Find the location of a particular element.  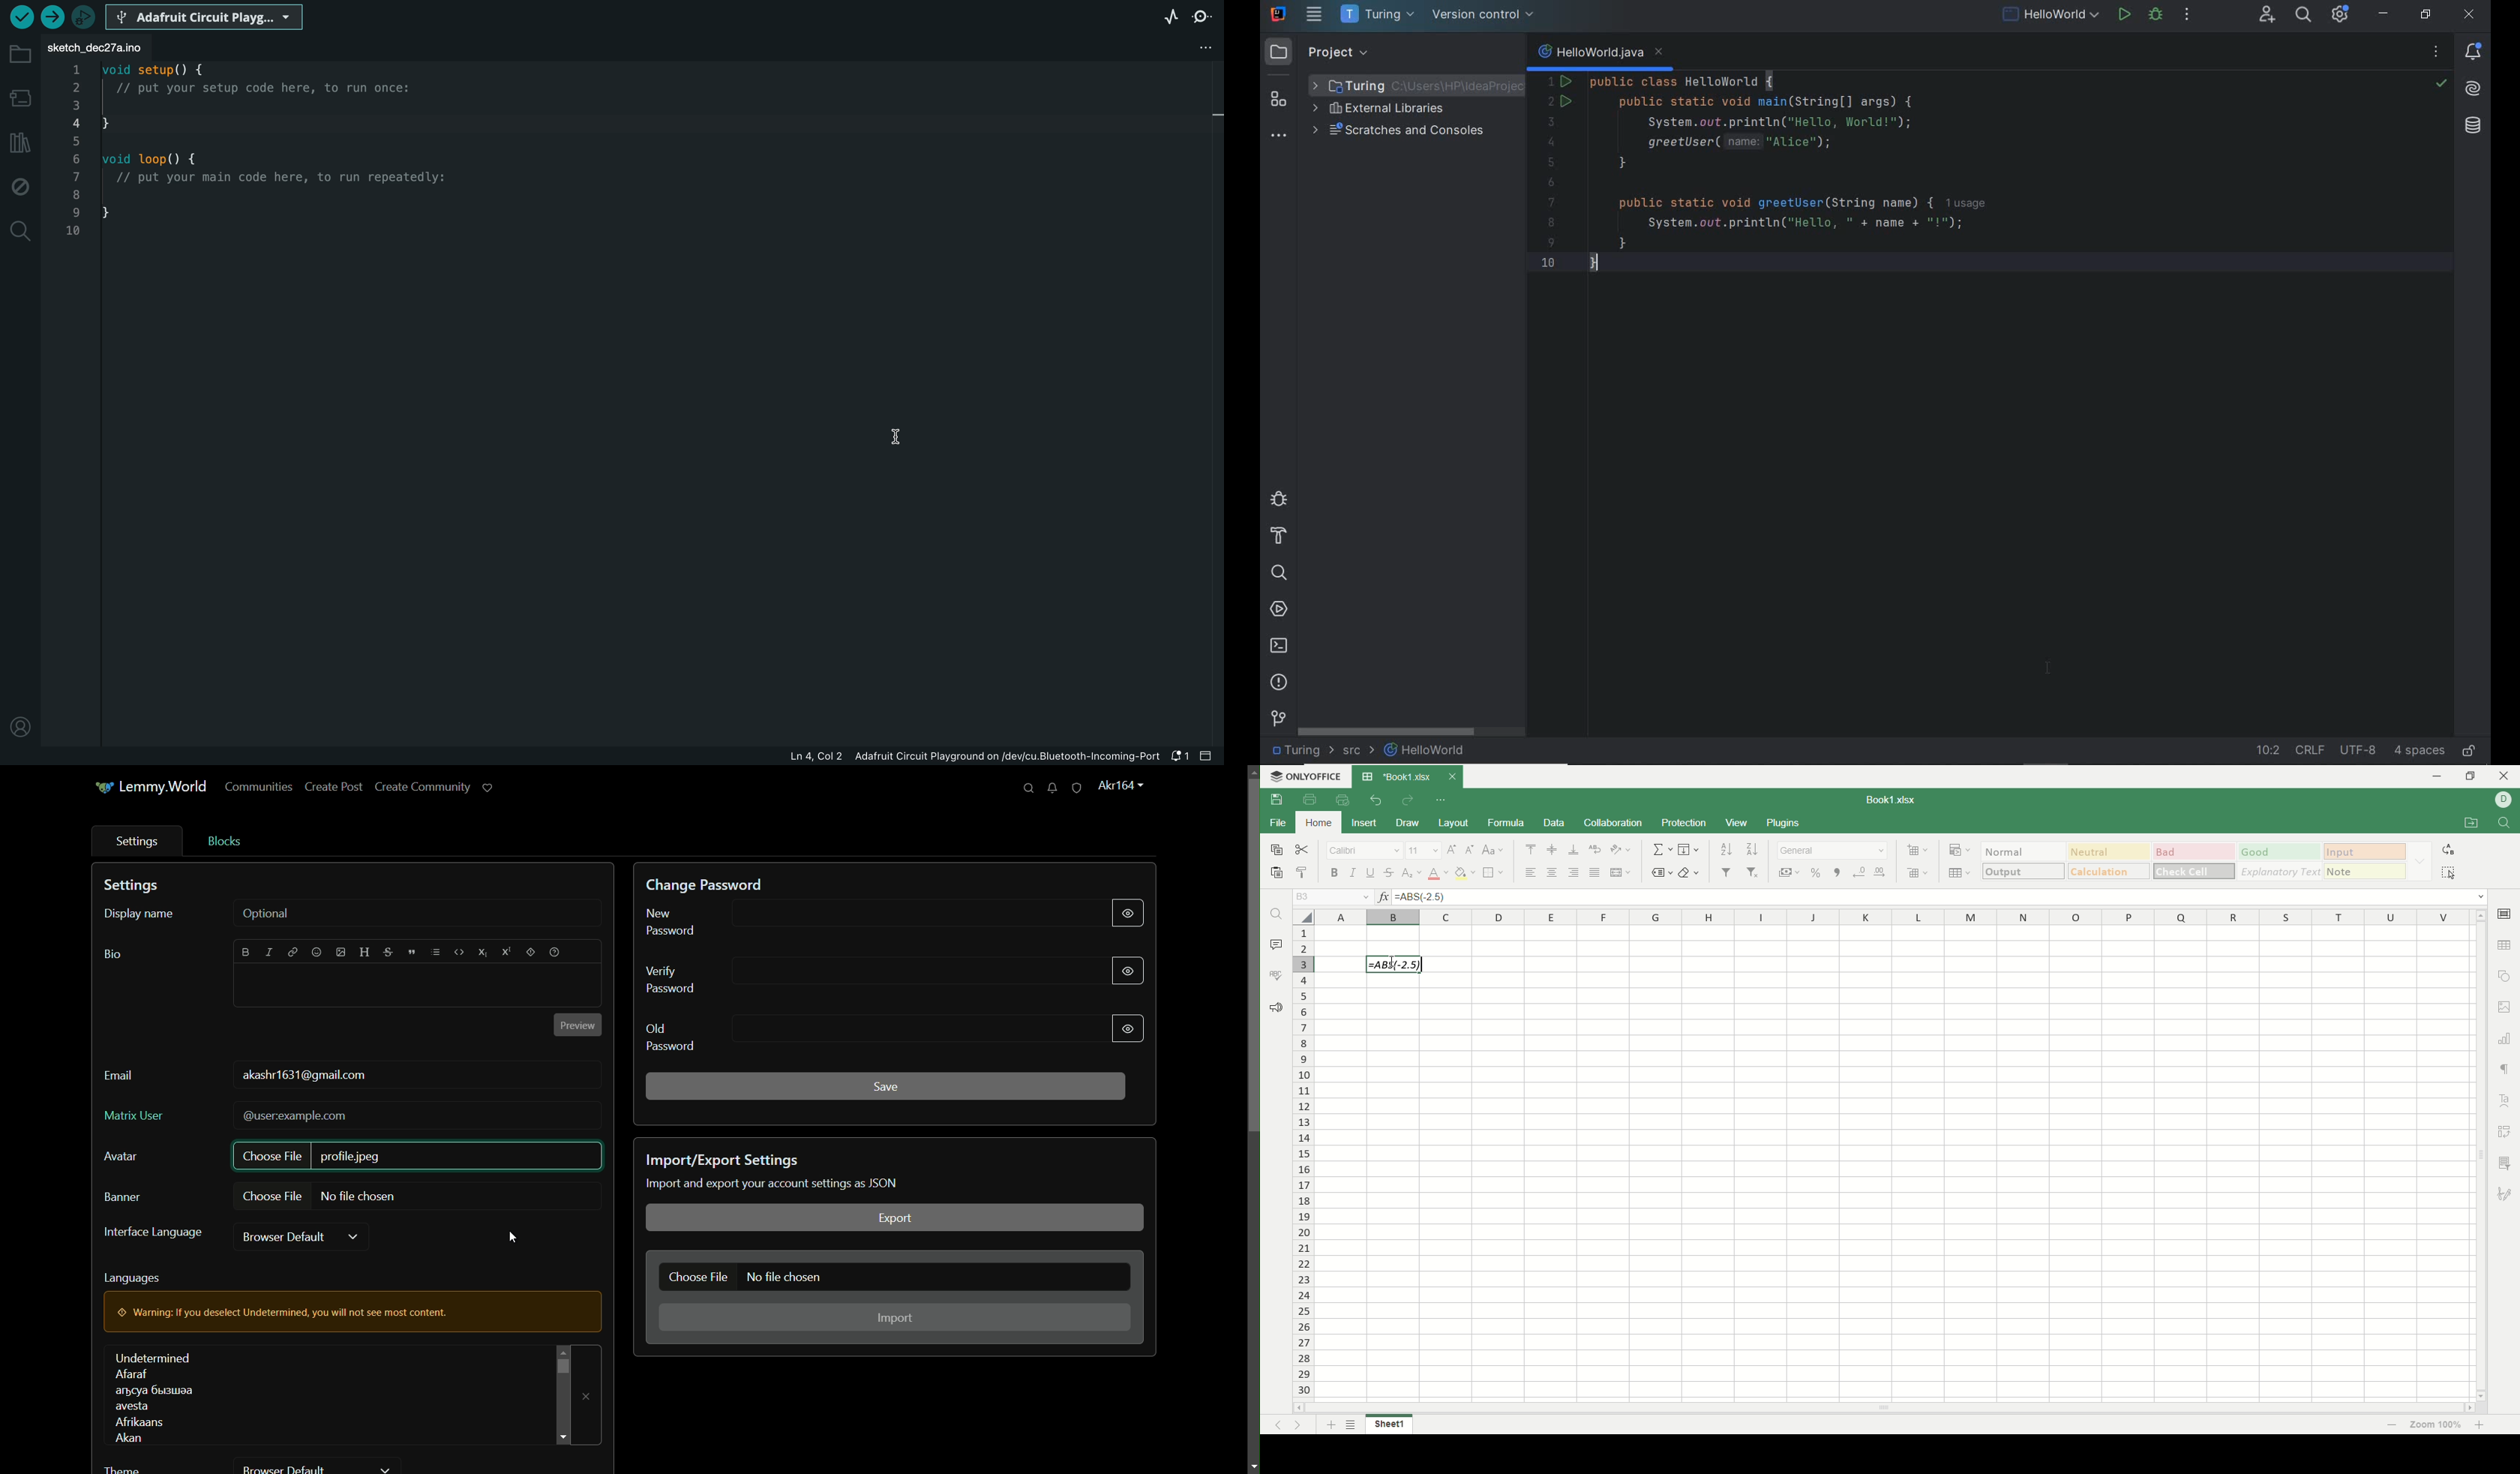

icon is located at coordinates (102, 789).